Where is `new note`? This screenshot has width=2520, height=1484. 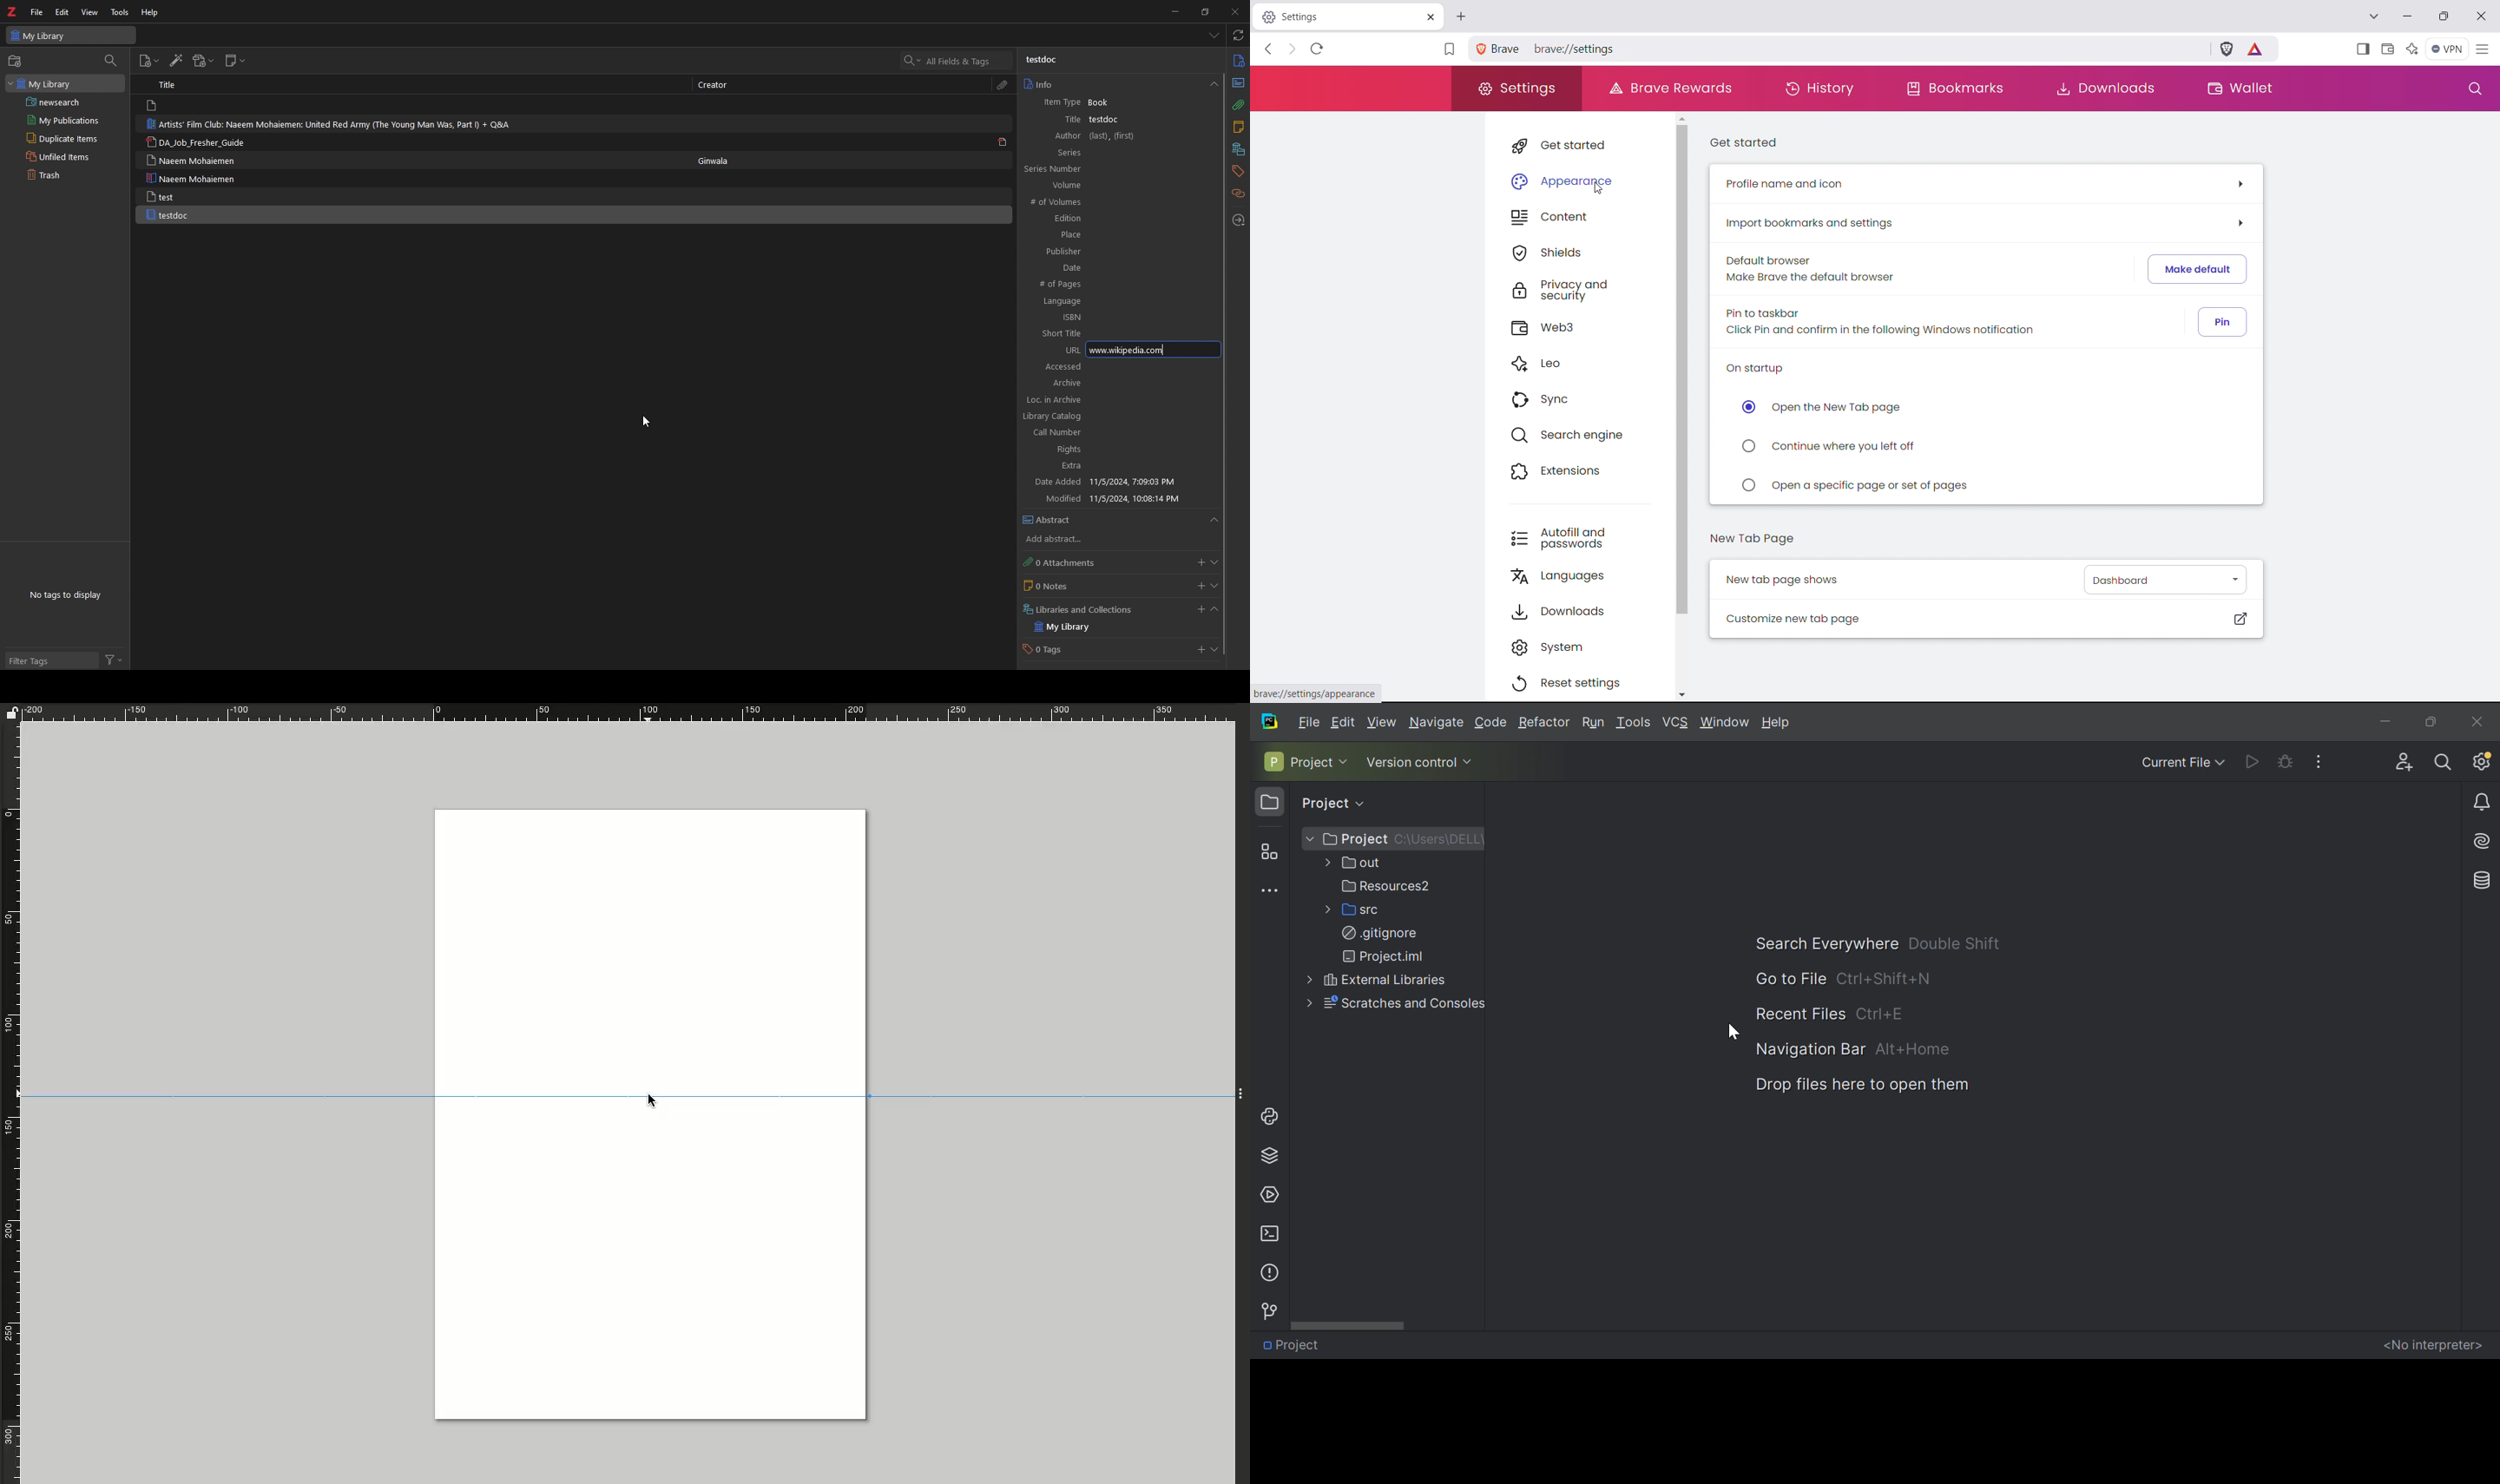
new note is located at coordinates (236, 61).